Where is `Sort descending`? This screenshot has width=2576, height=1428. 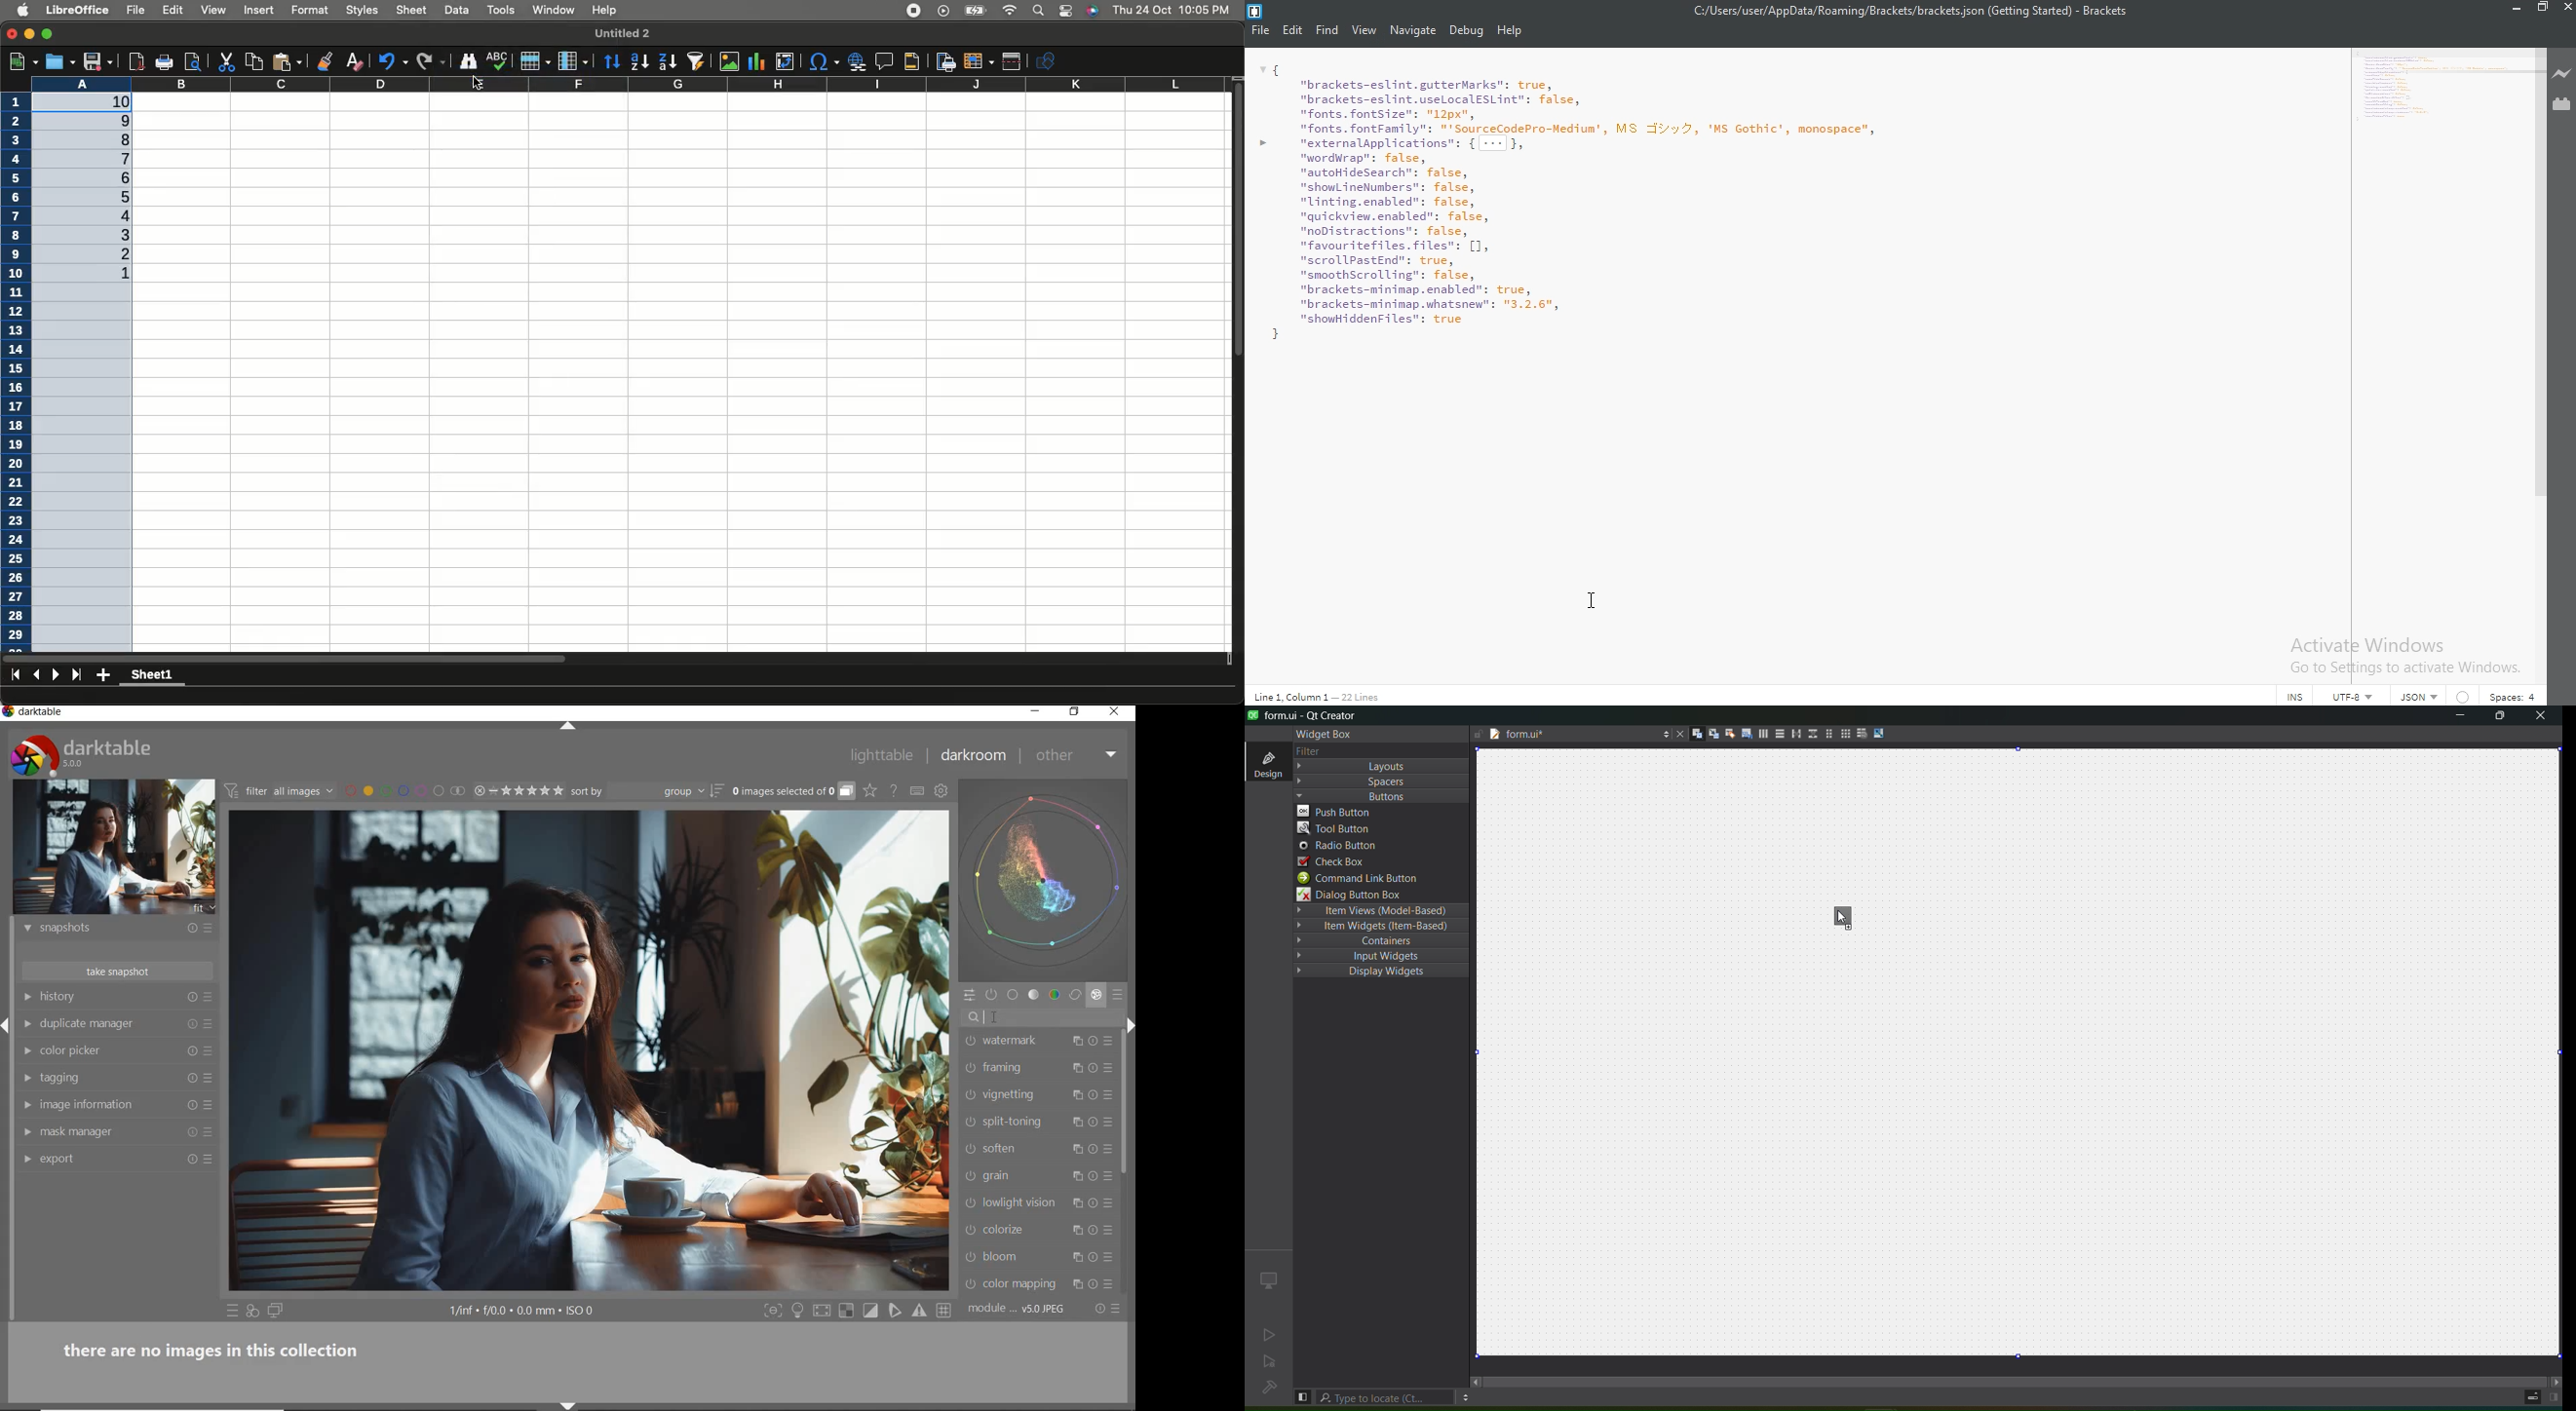
Sort descending is located at coordinates (668, 62).